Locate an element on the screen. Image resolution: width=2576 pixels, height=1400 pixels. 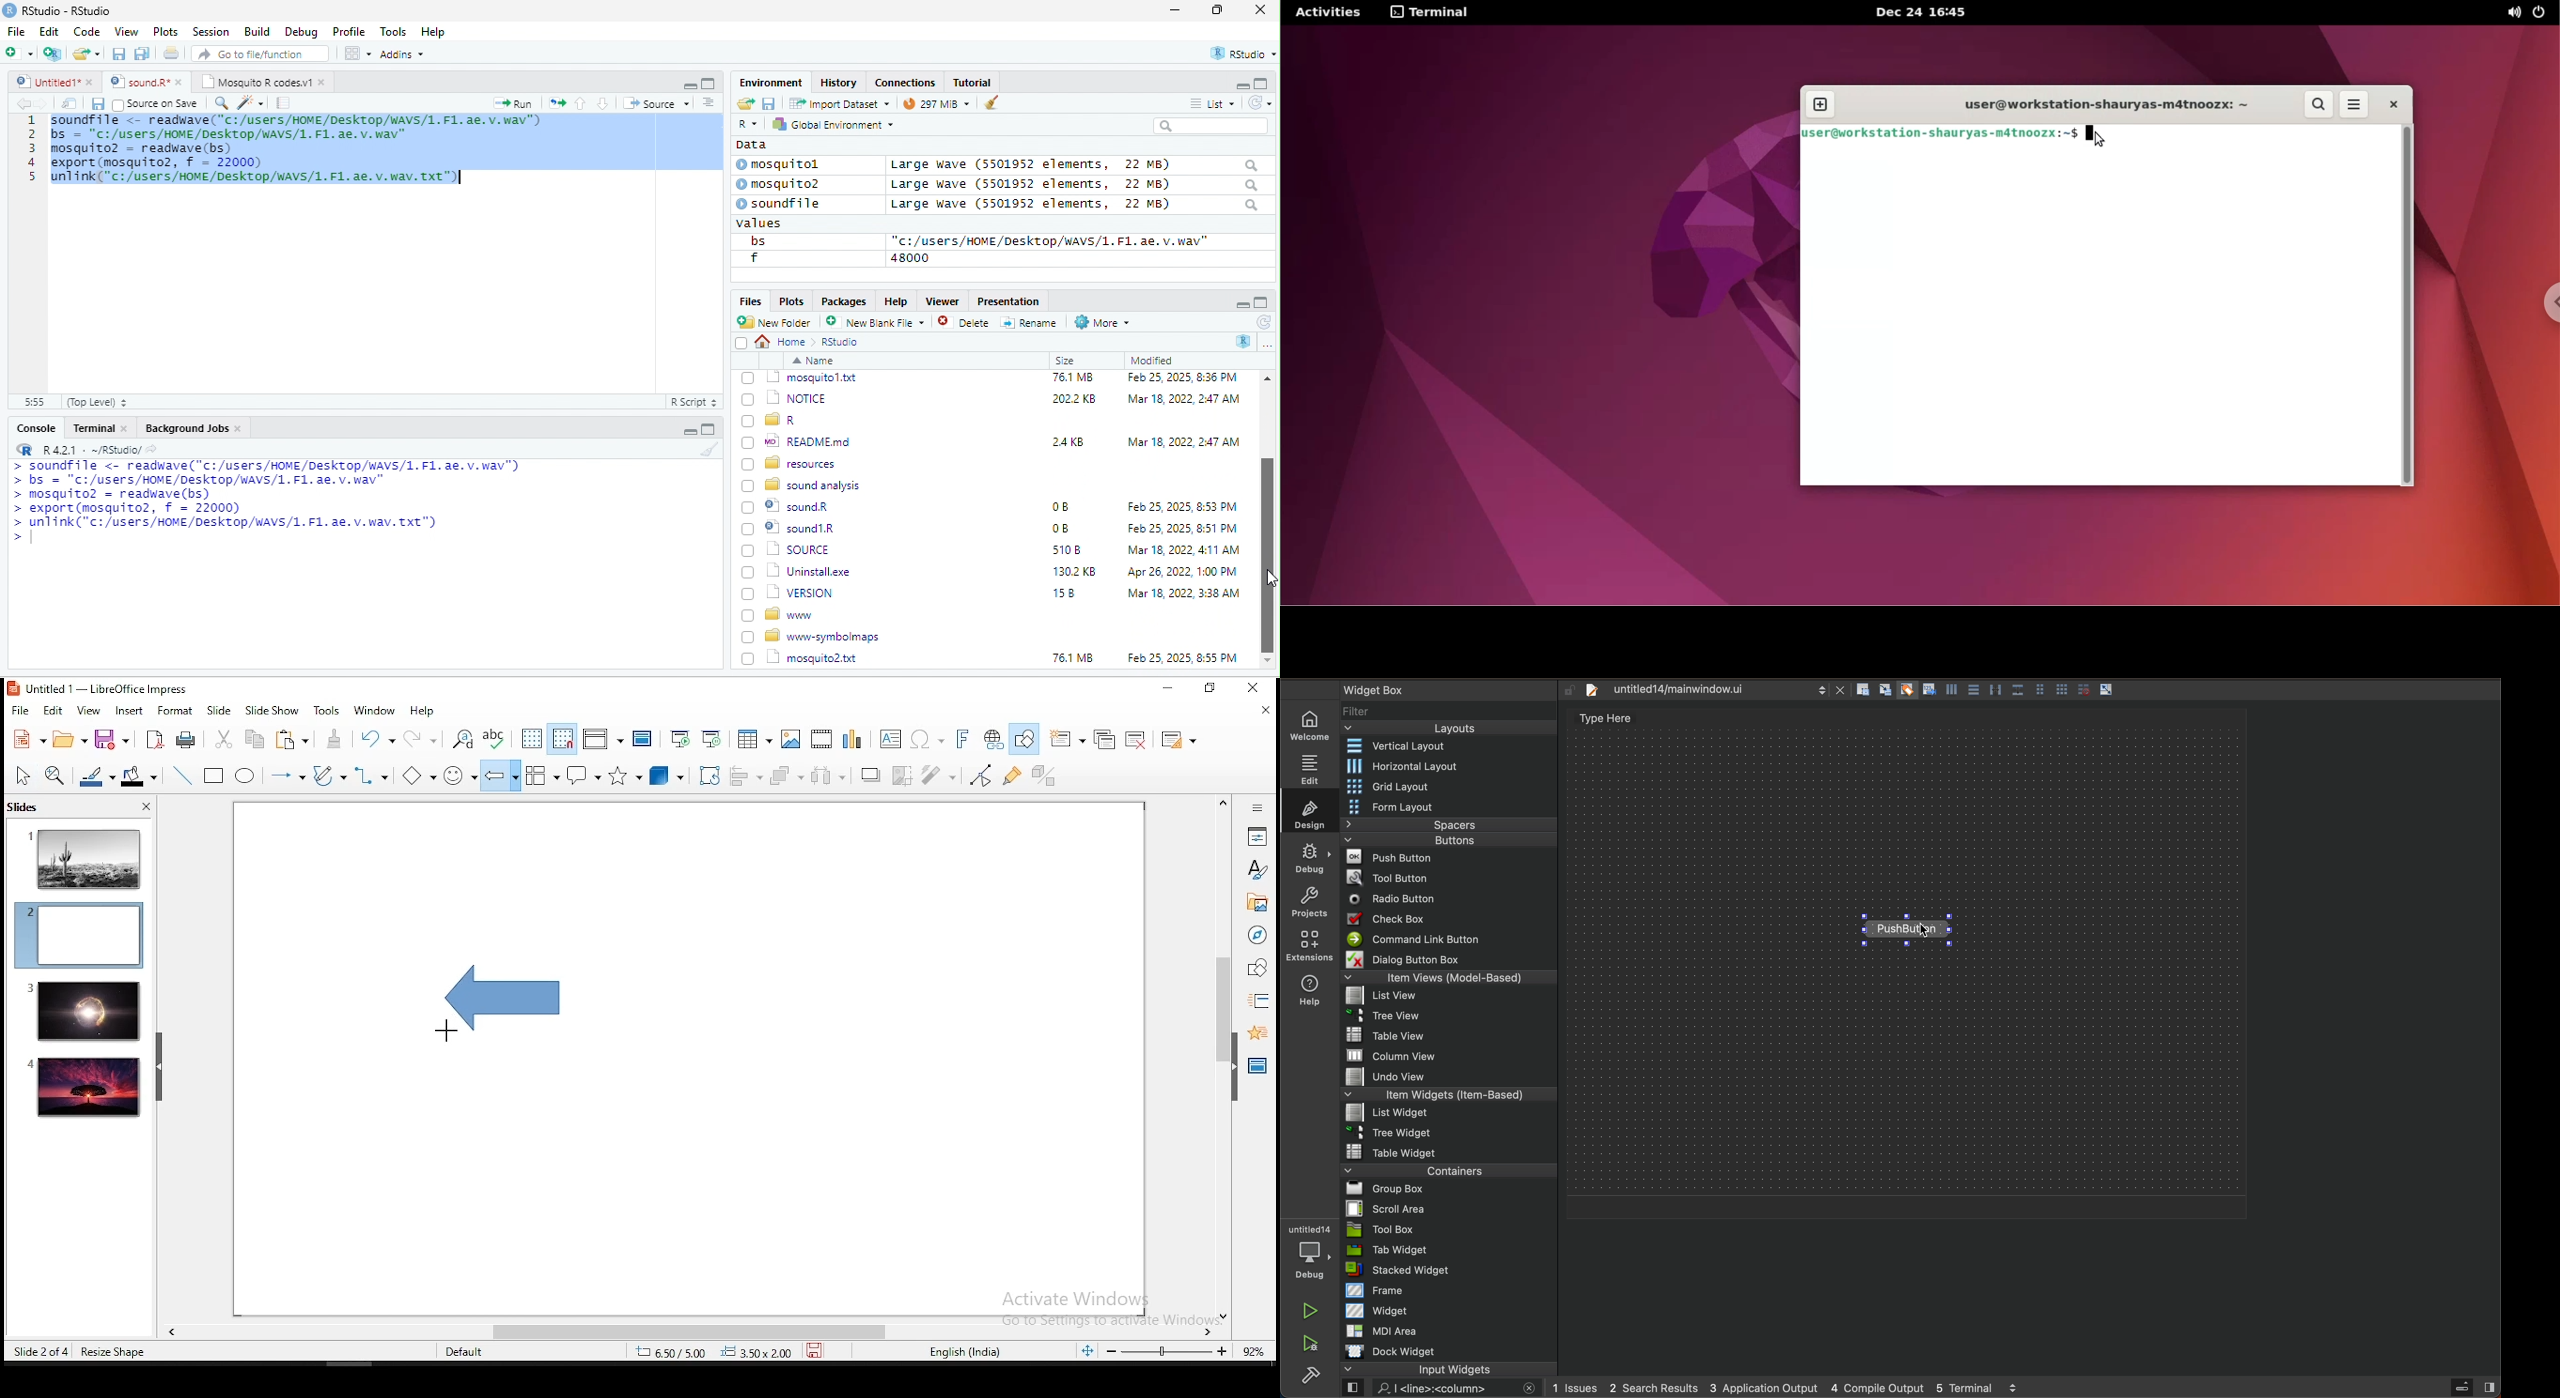
3 application is located at coordinates (1767, 1388).